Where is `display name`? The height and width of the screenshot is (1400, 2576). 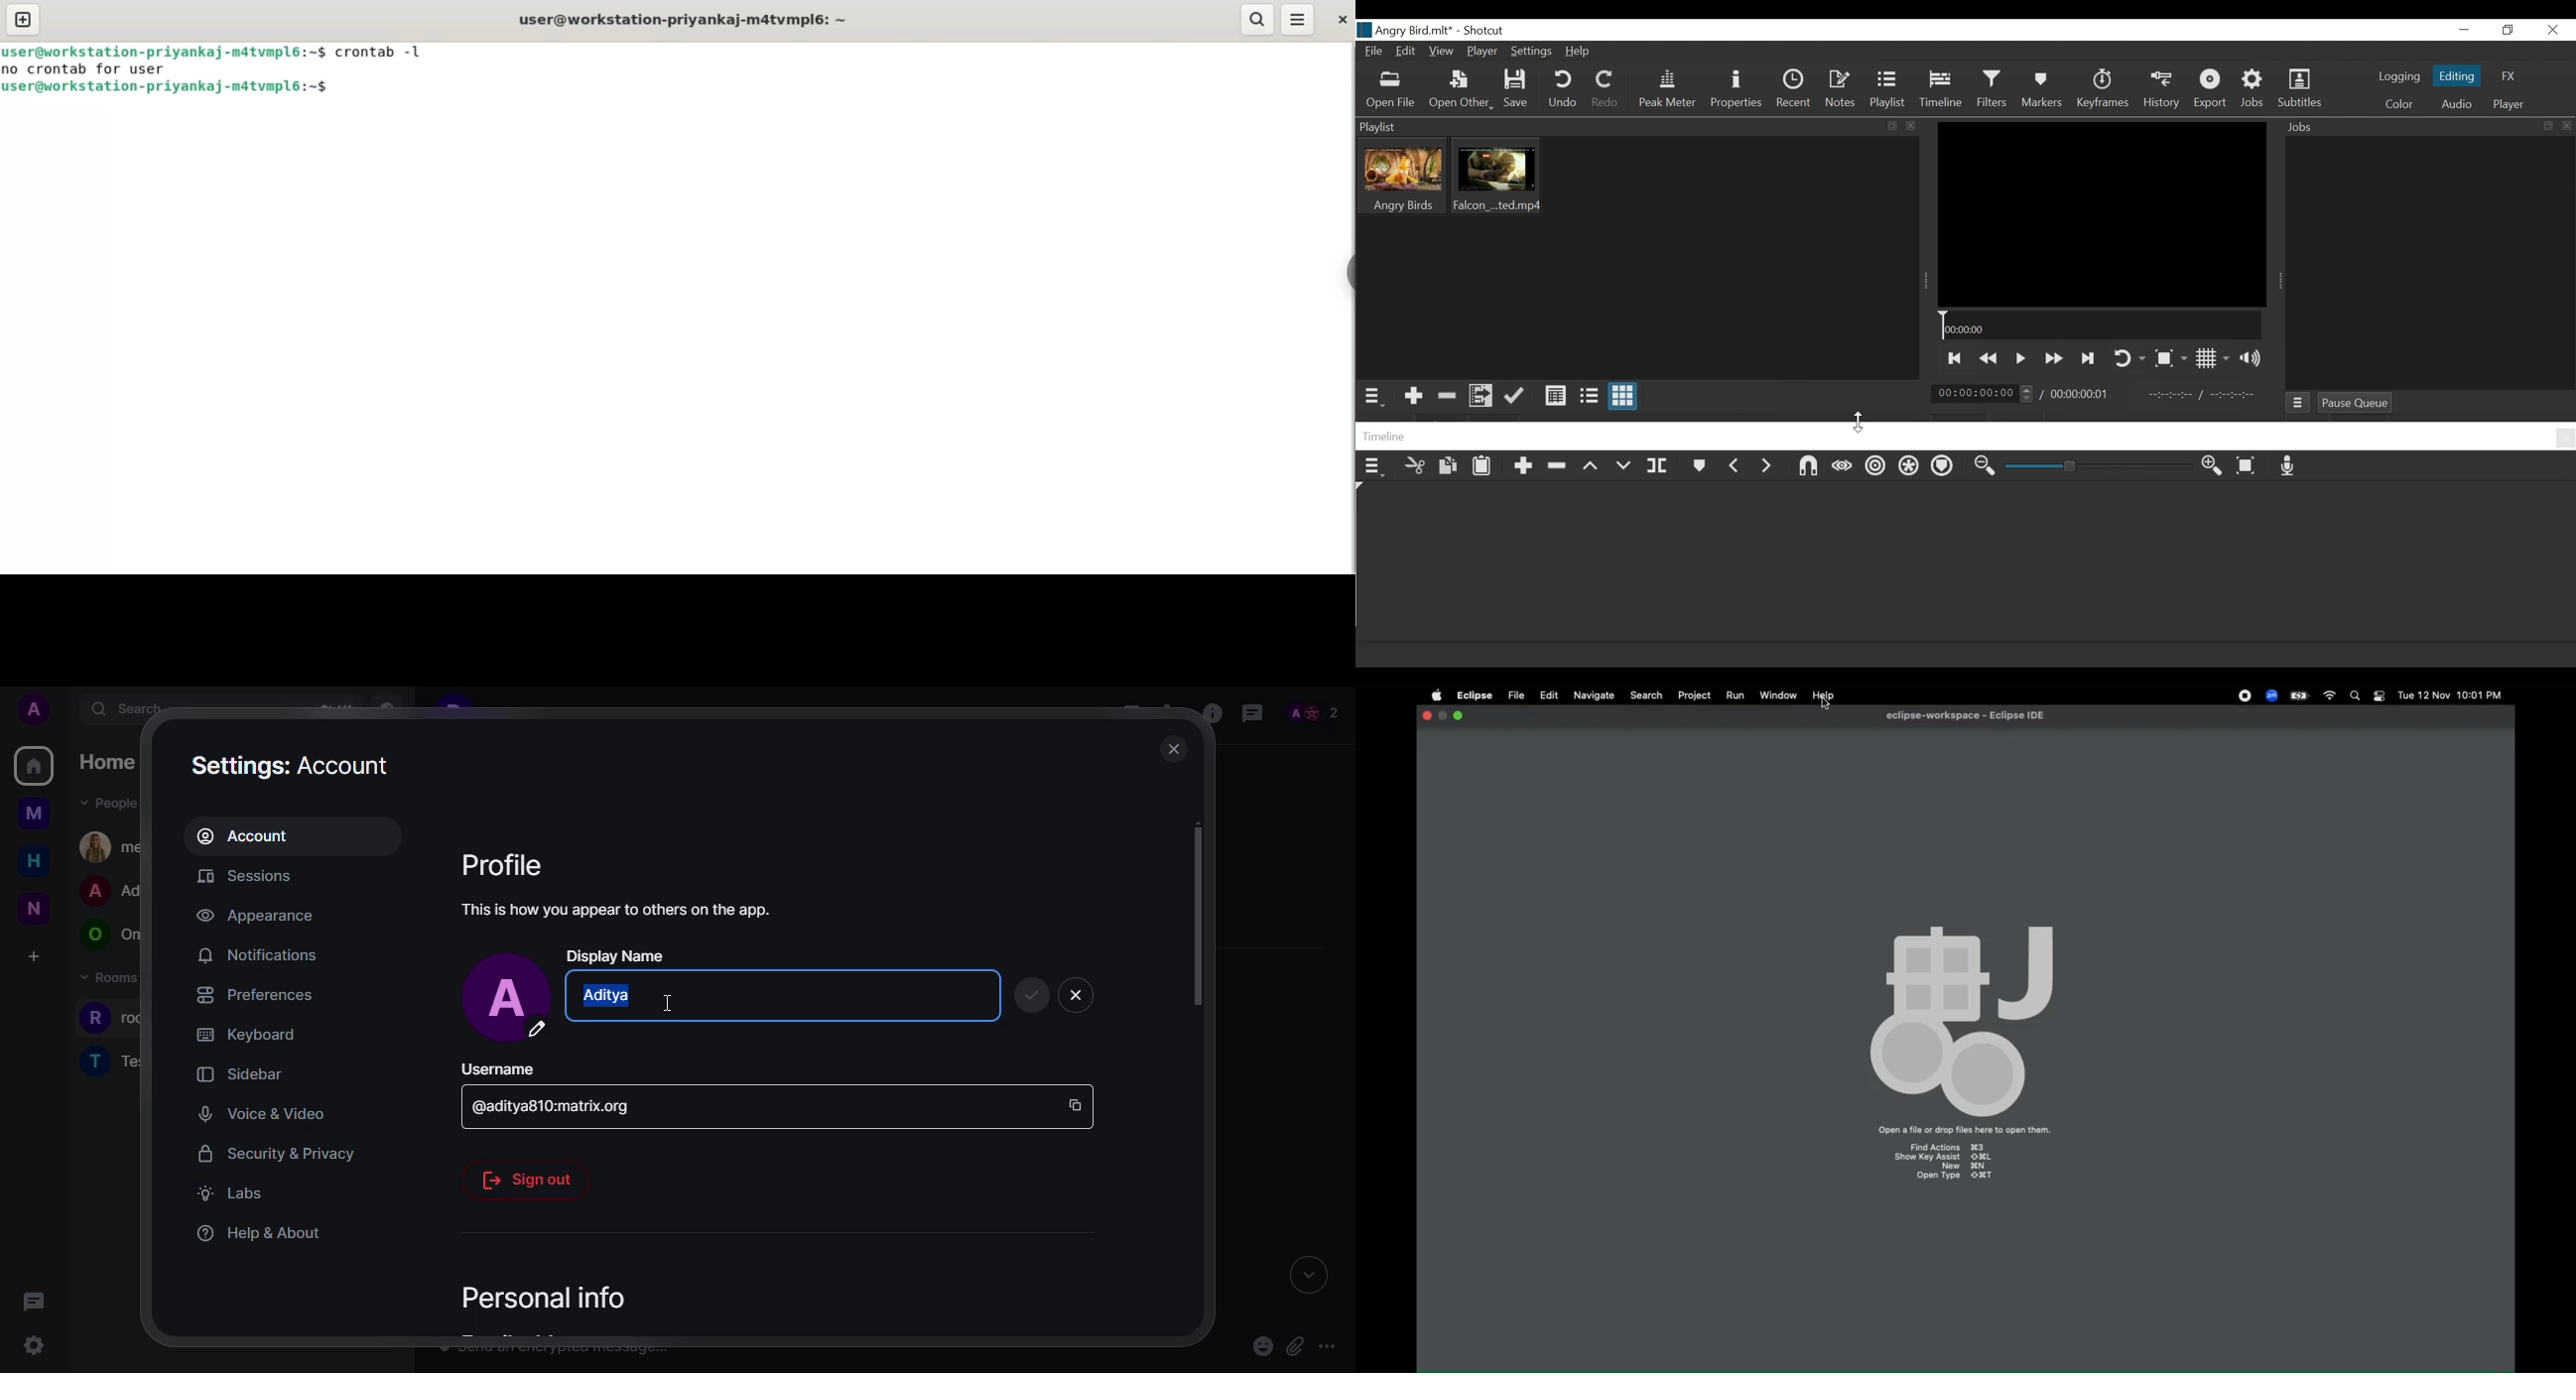
display name is located at coordinates (617, 955).